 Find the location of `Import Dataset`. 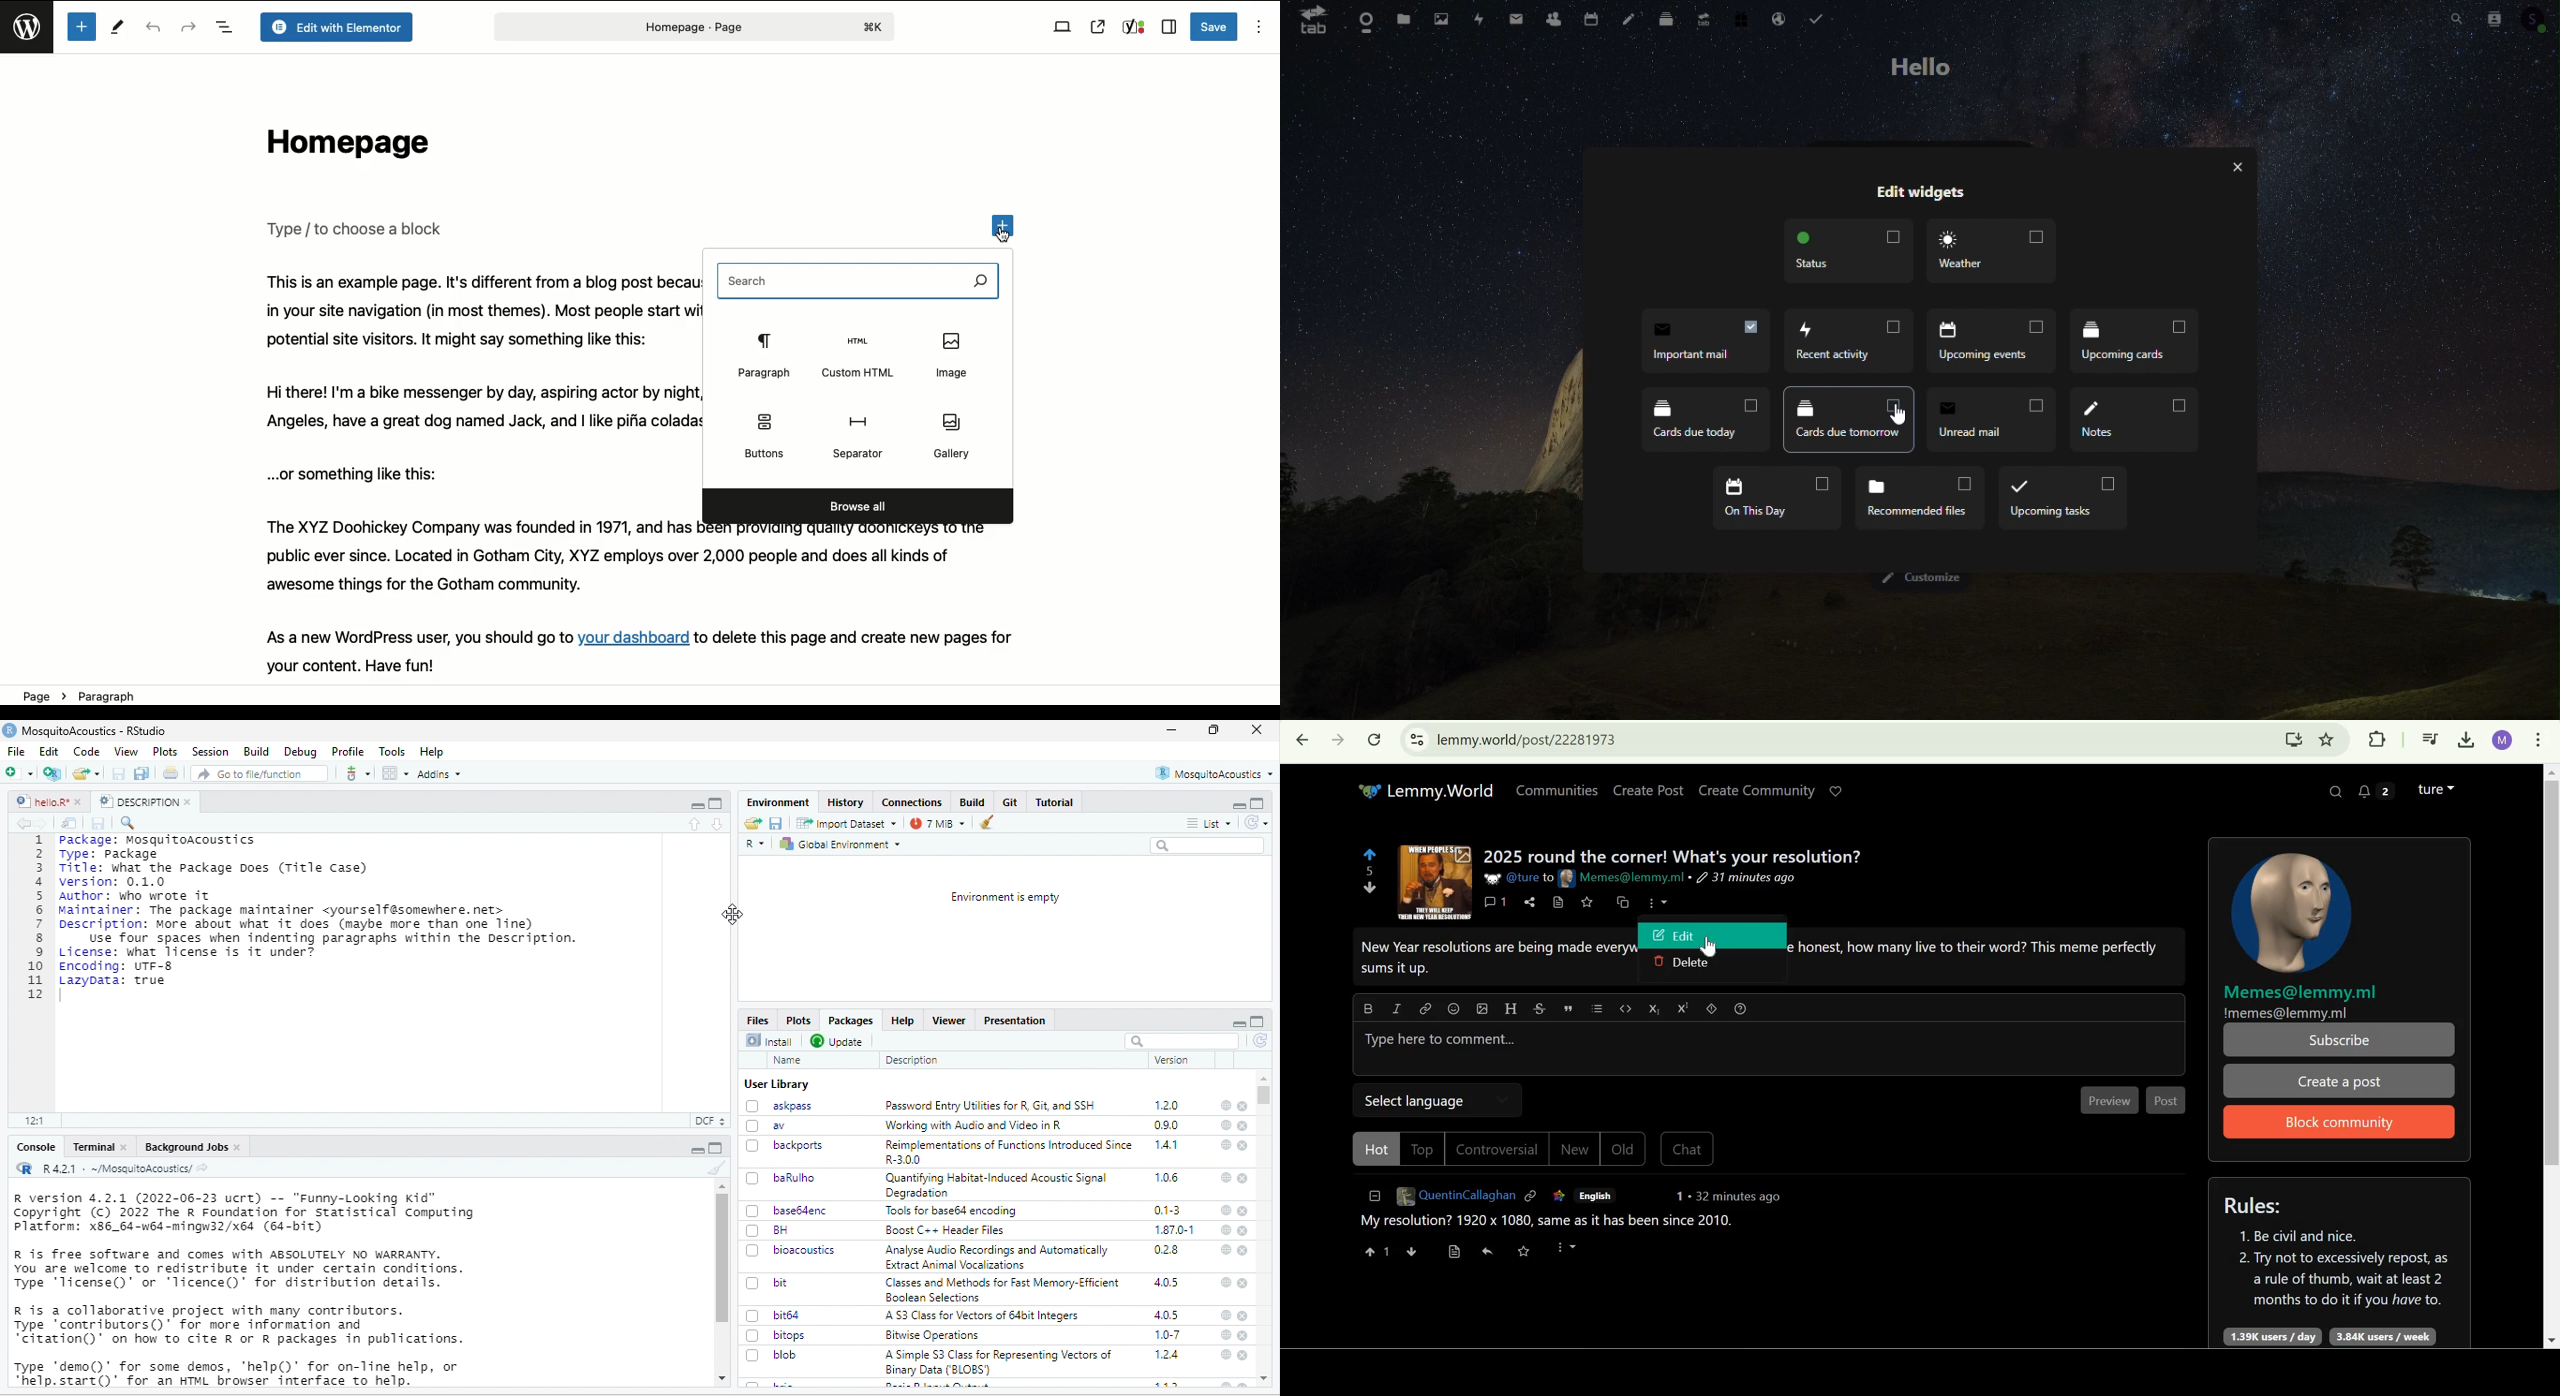

Import Dataset is located at coordinates (846, 823).